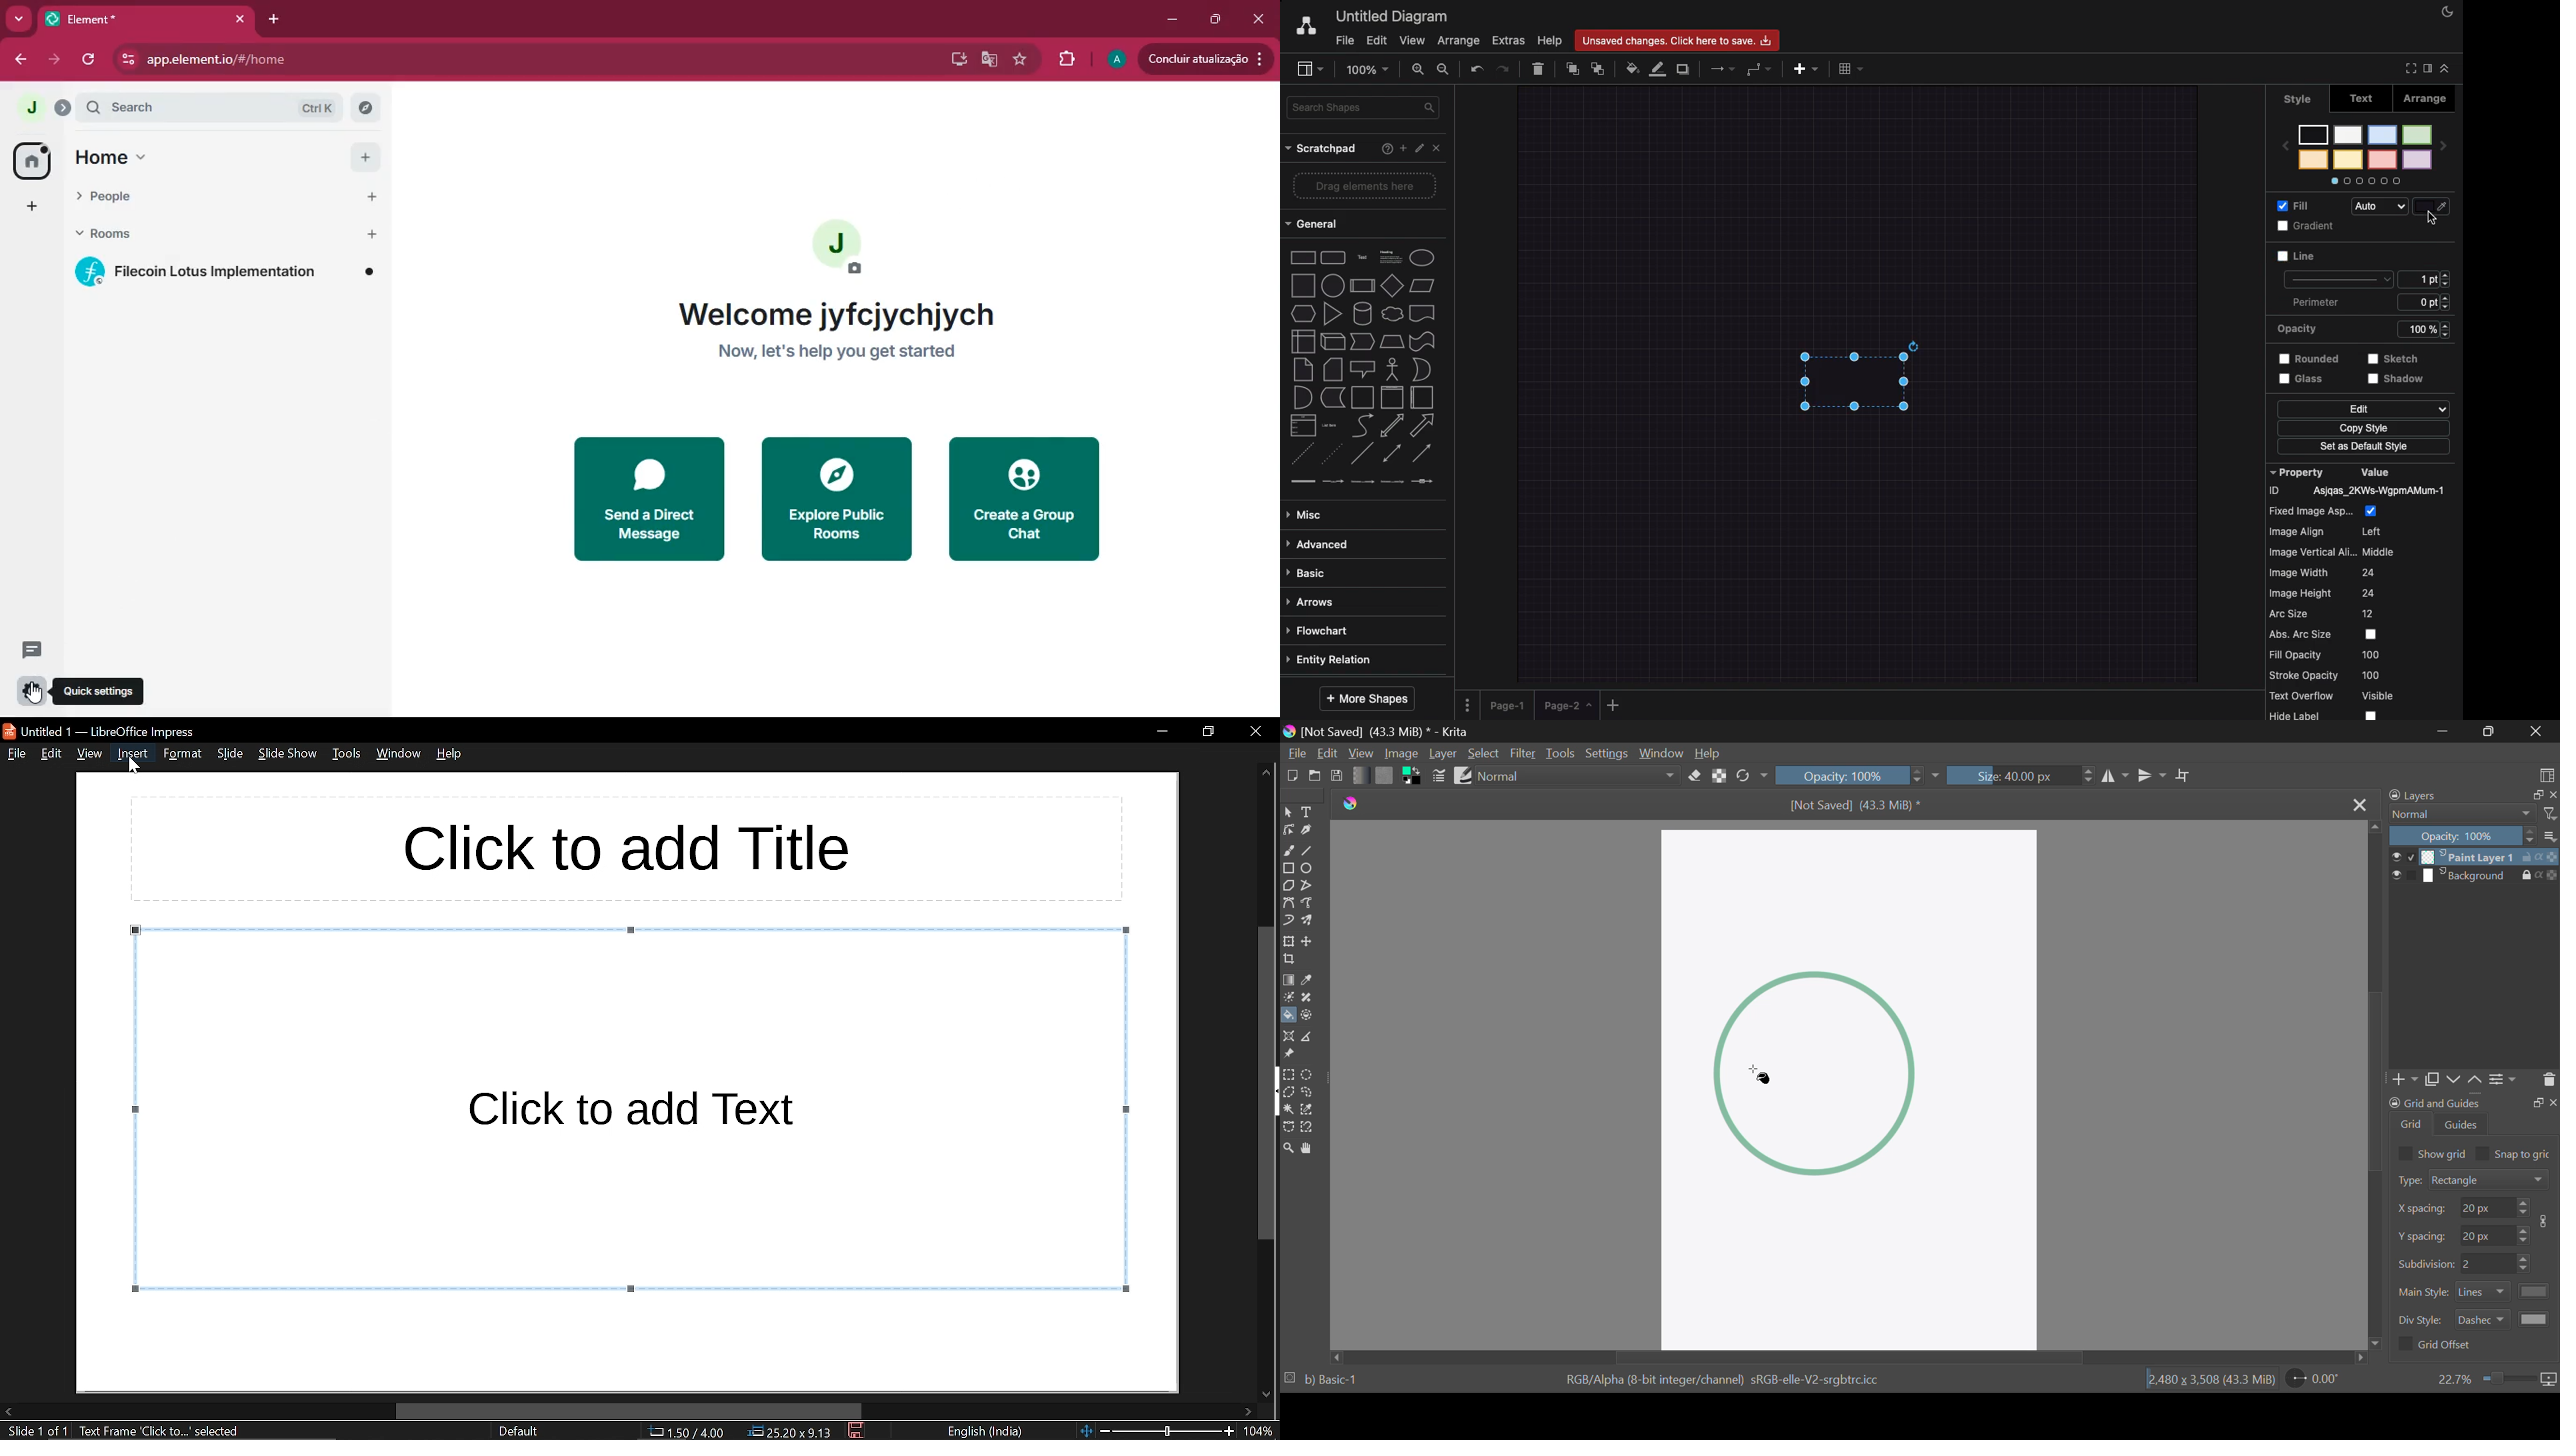 This screenshot has width=2576, height=1456. What do you see at coordinates (2367, 97) in the screenshot?
I see `Text` at bounding box center [2367, 97].